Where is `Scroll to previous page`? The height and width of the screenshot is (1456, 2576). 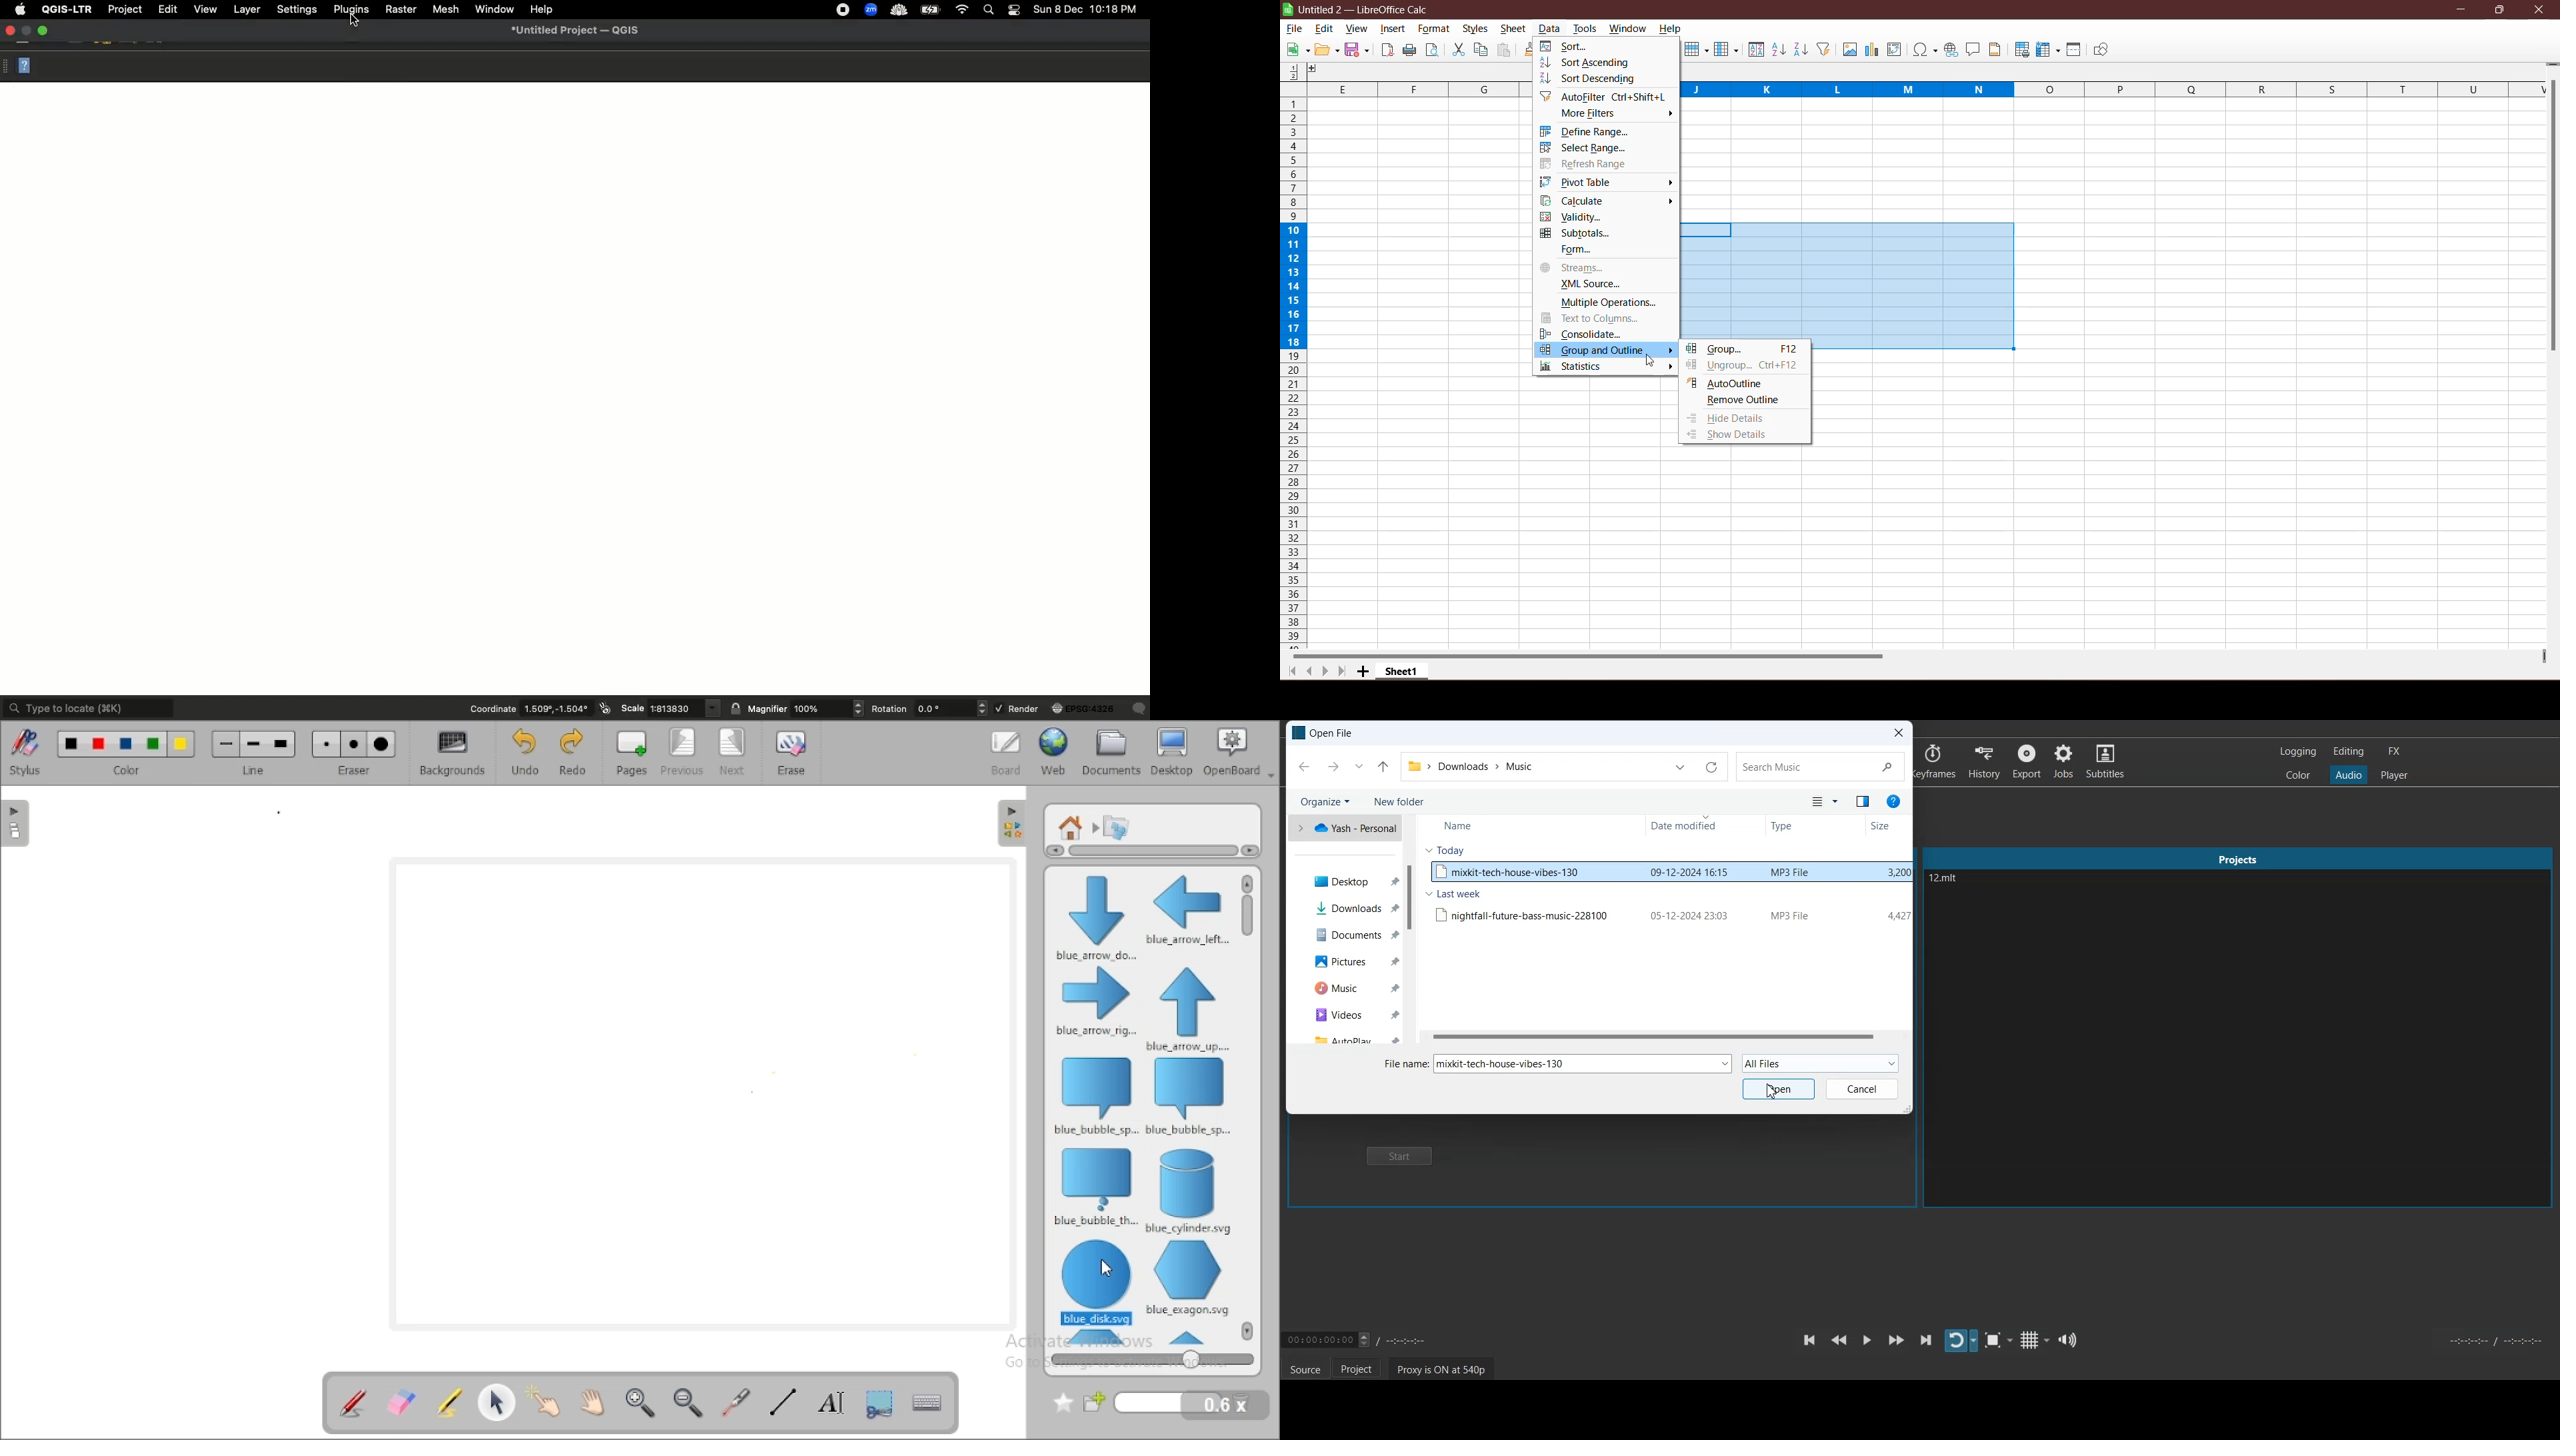
Scroll to previous page is located at coordinates (1307, 671).